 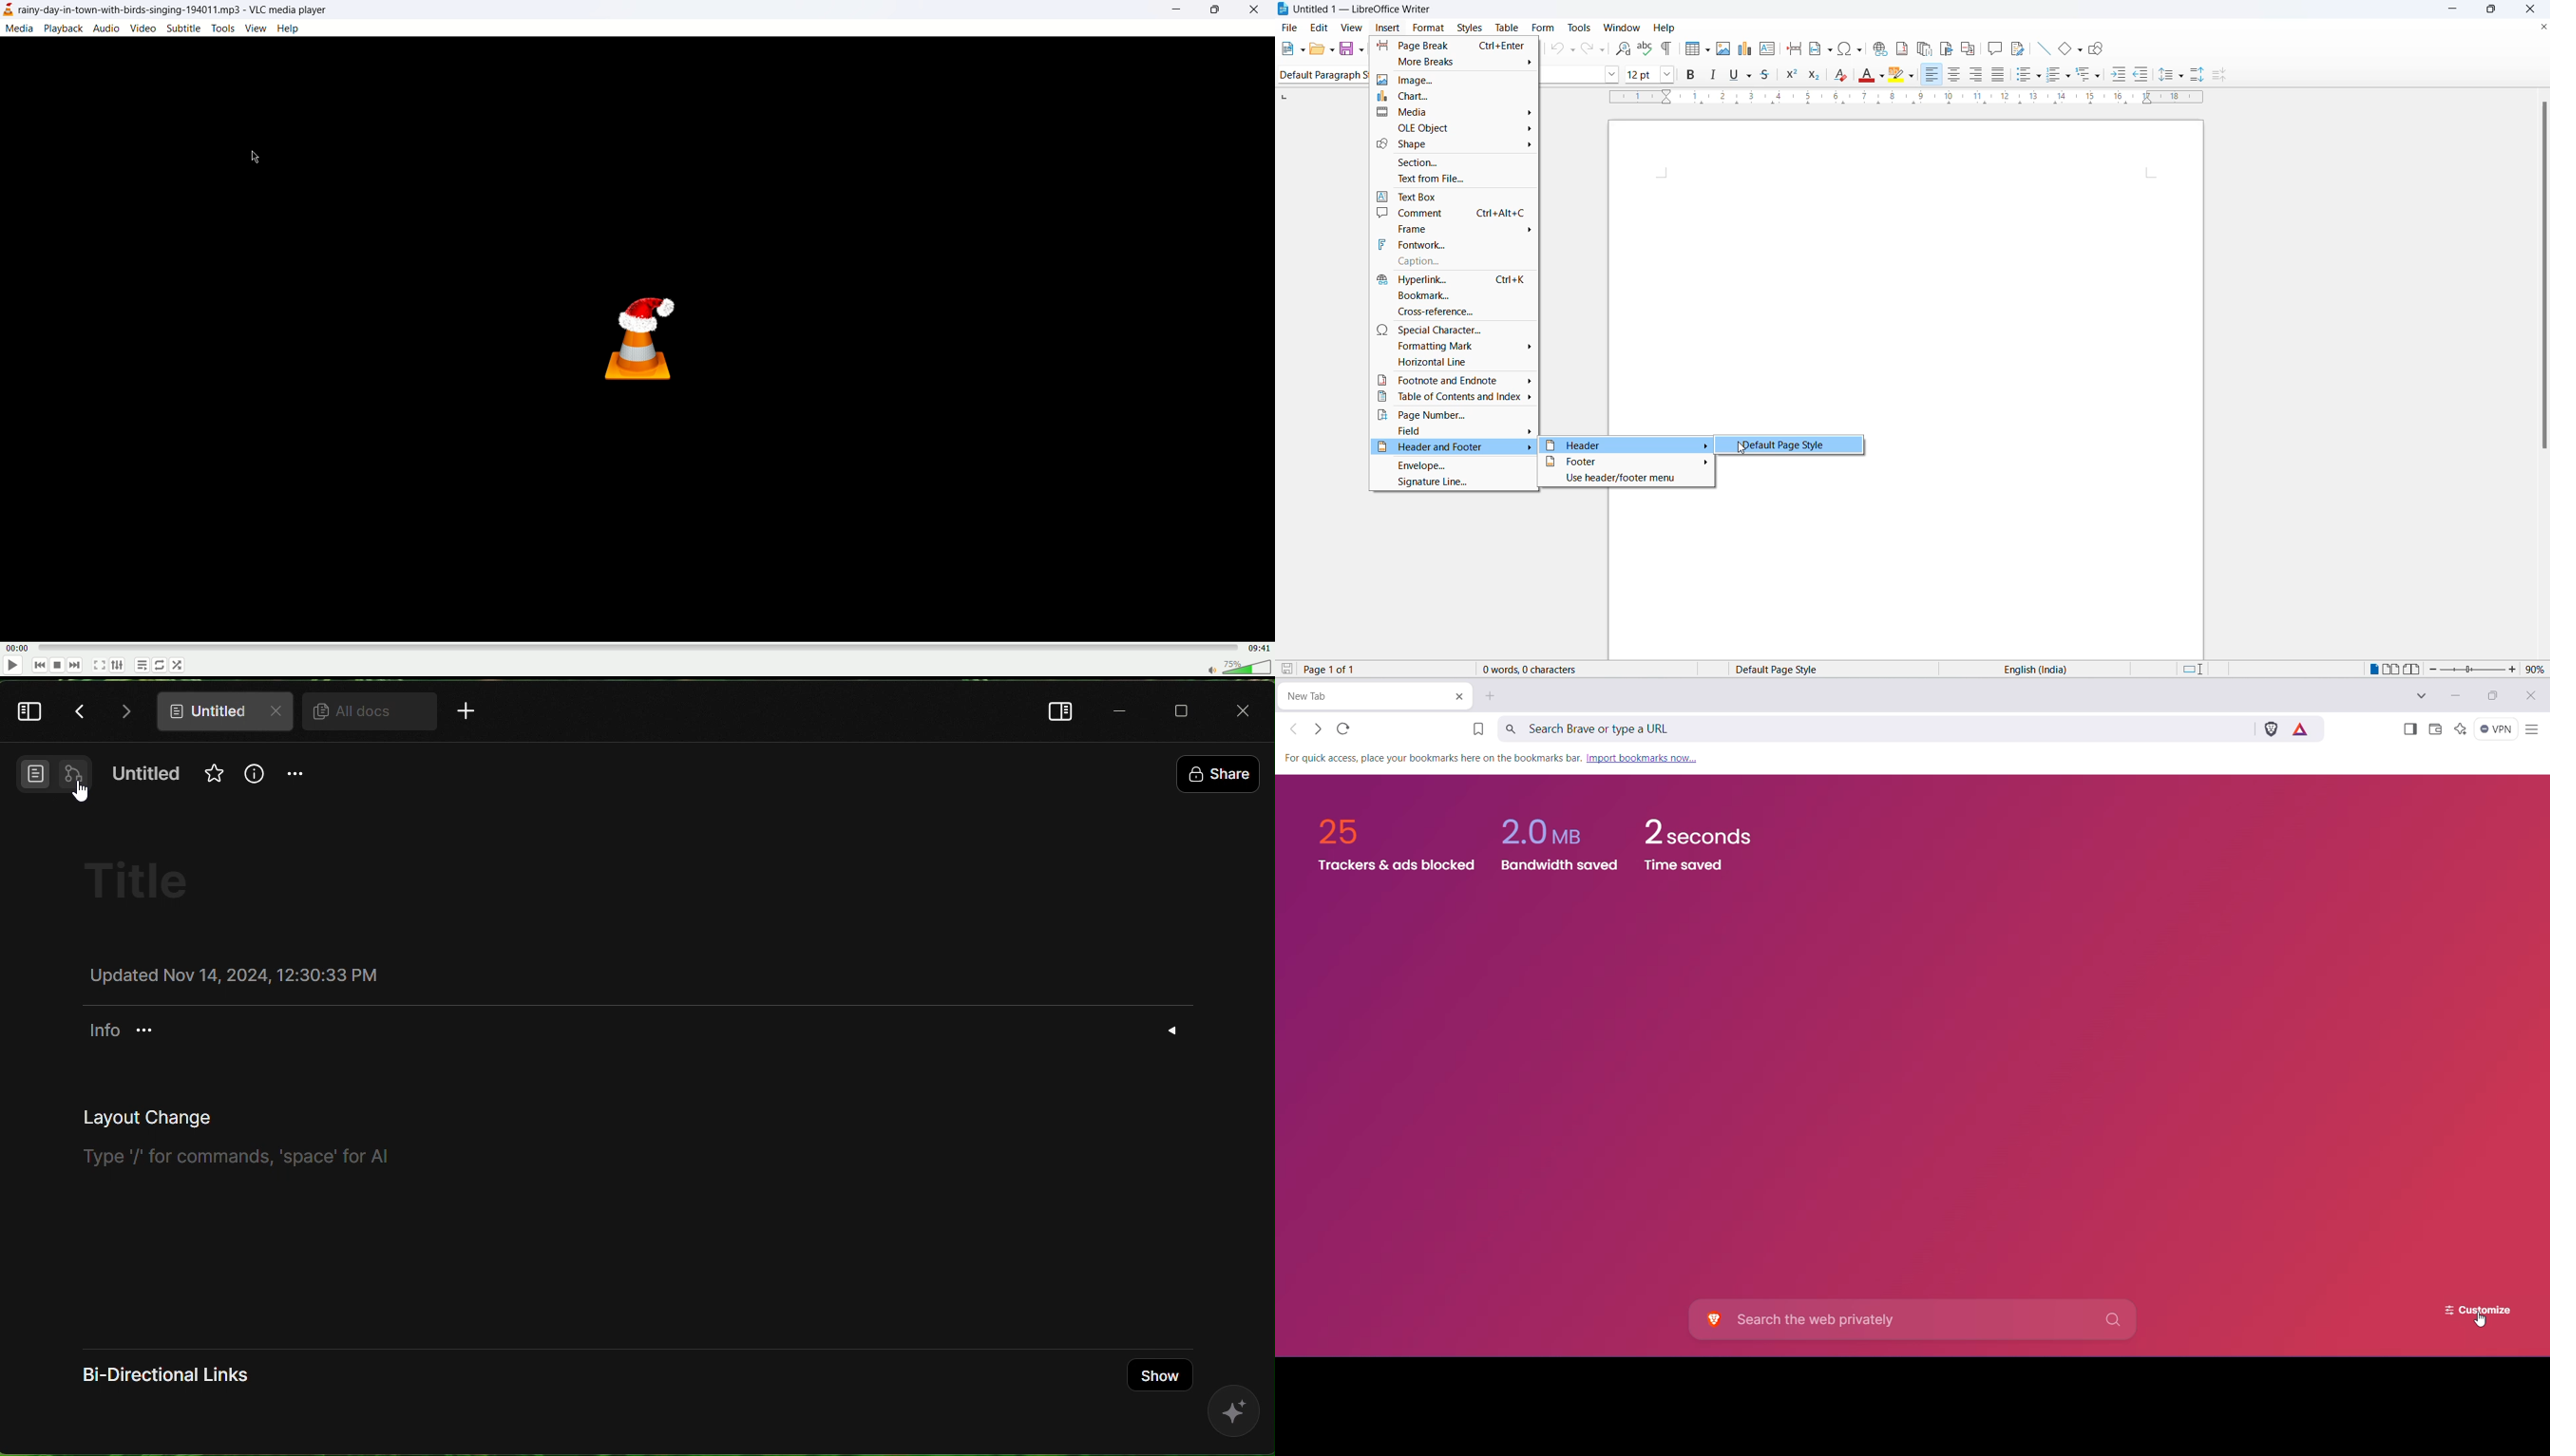 What do you see at coordinates (184, 29) in the screenshot?
I see `subtitle` at bounding box center [184, 29].